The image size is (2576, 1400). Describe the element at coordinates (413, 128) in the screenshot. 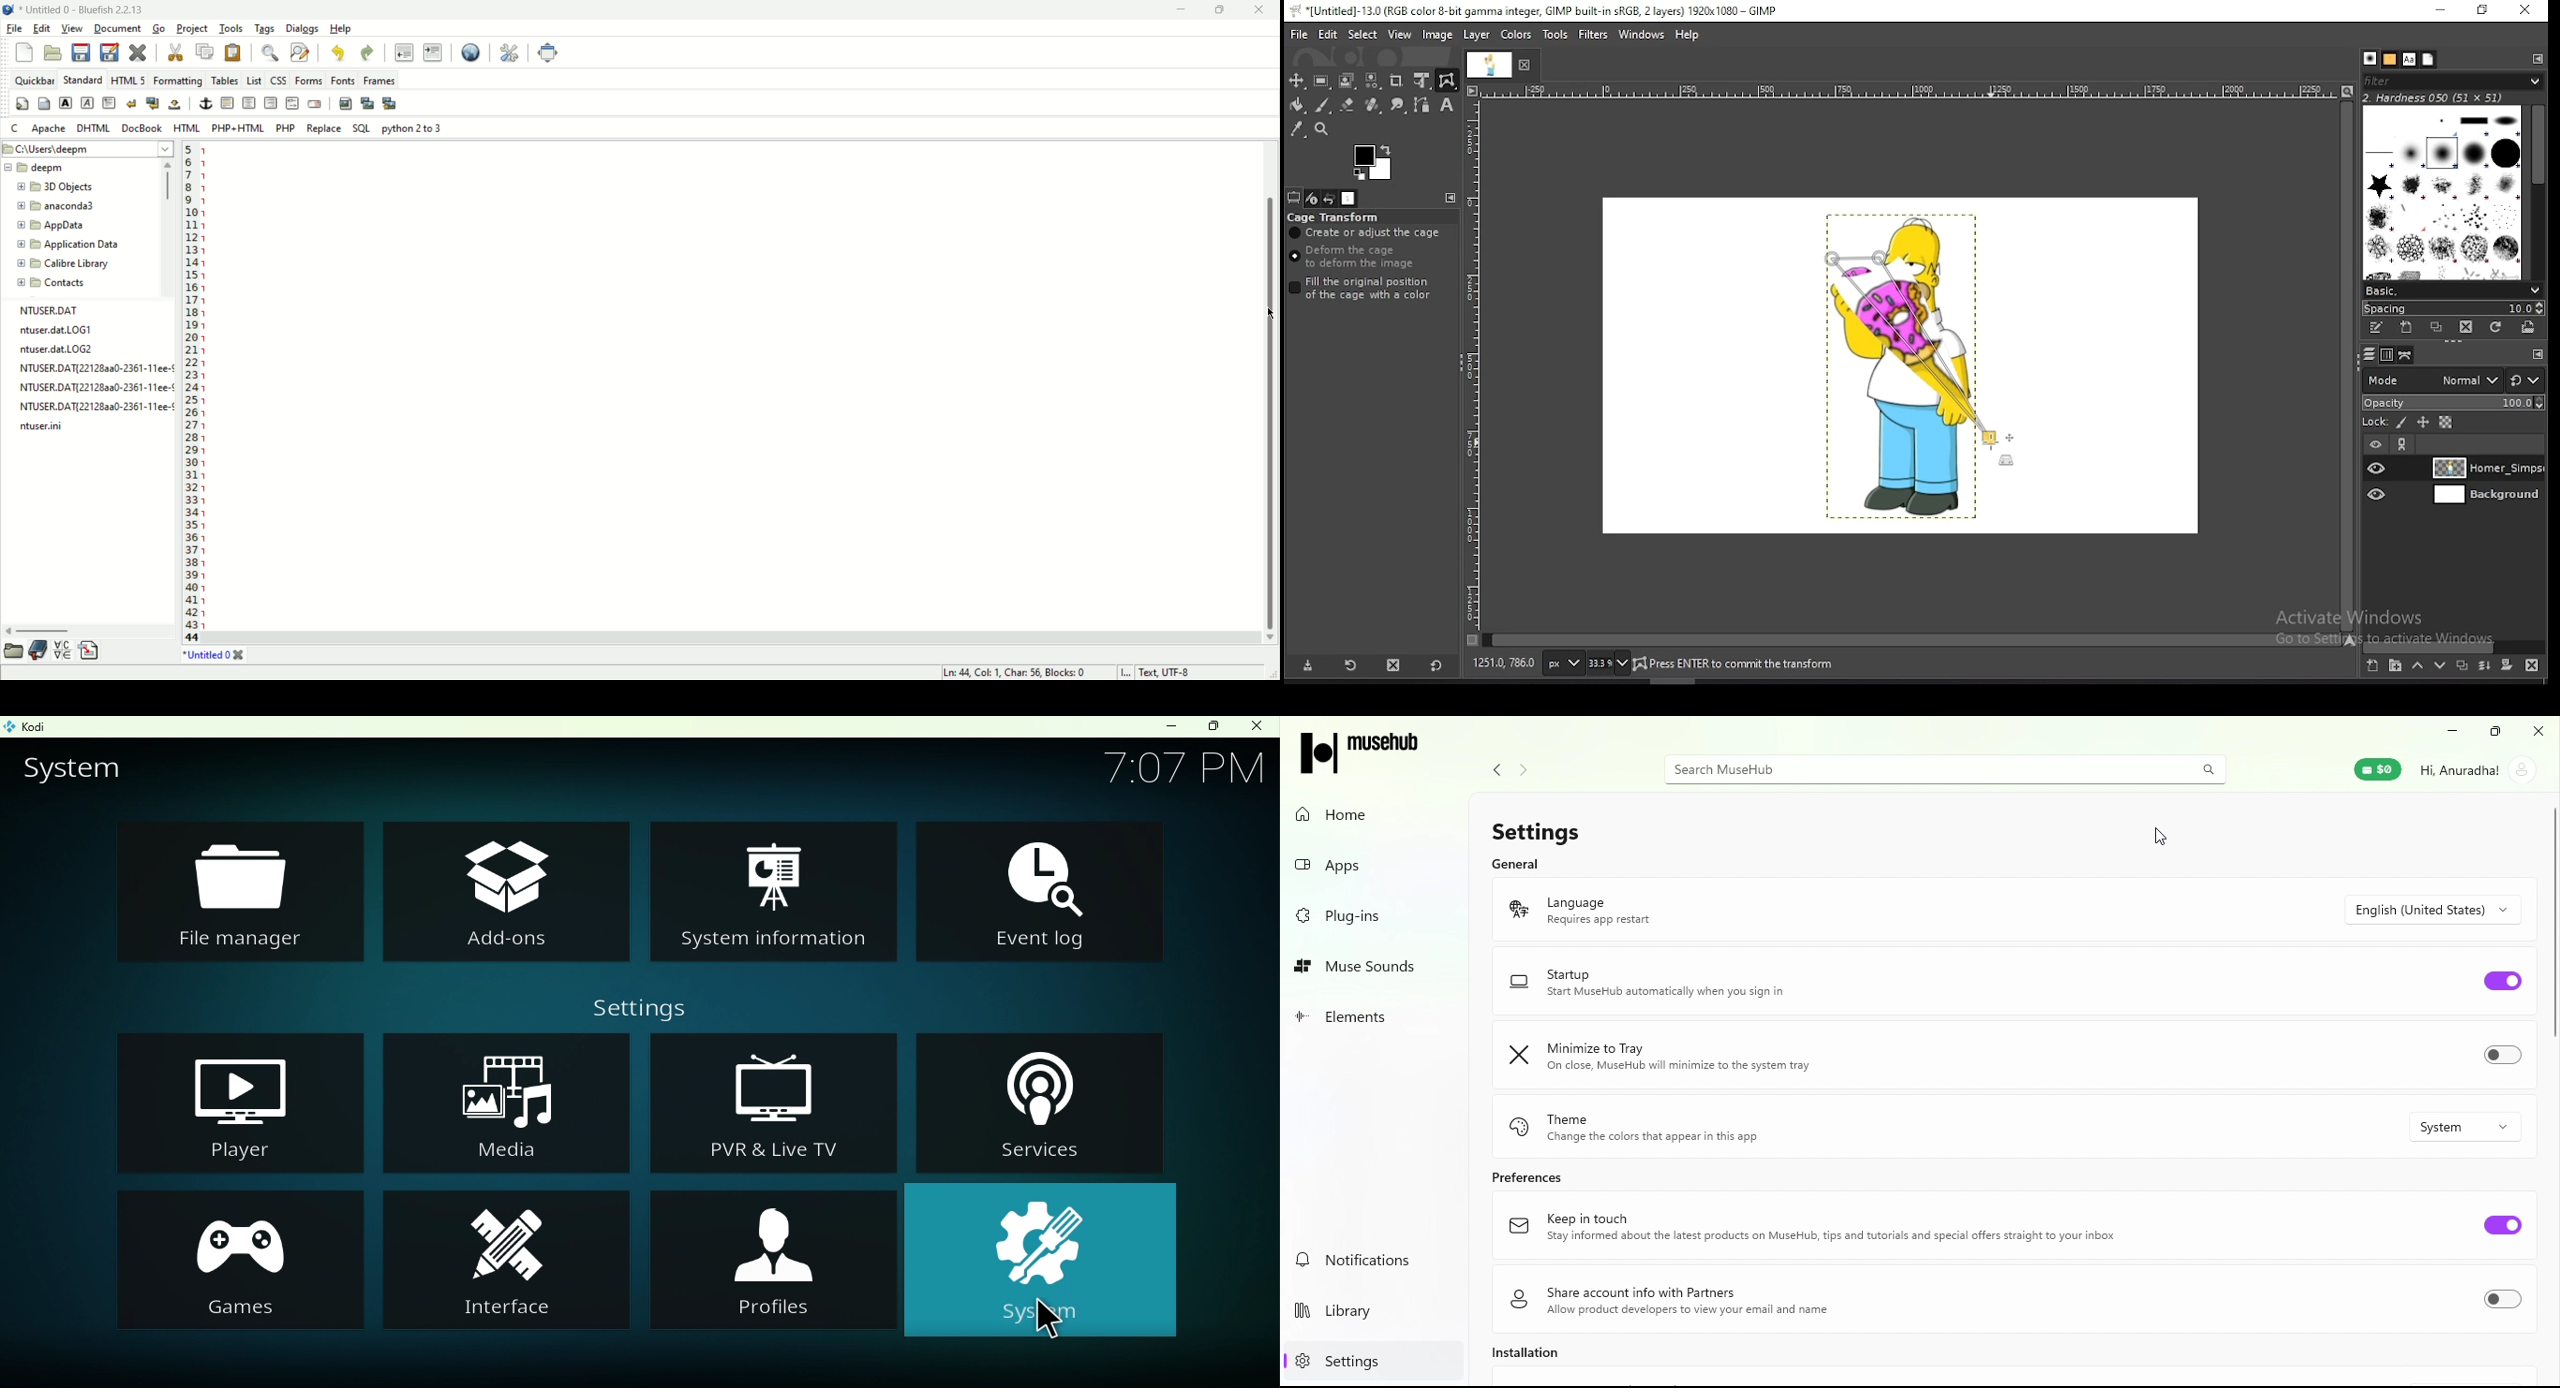

I see `Python 2 to 3` at that location.